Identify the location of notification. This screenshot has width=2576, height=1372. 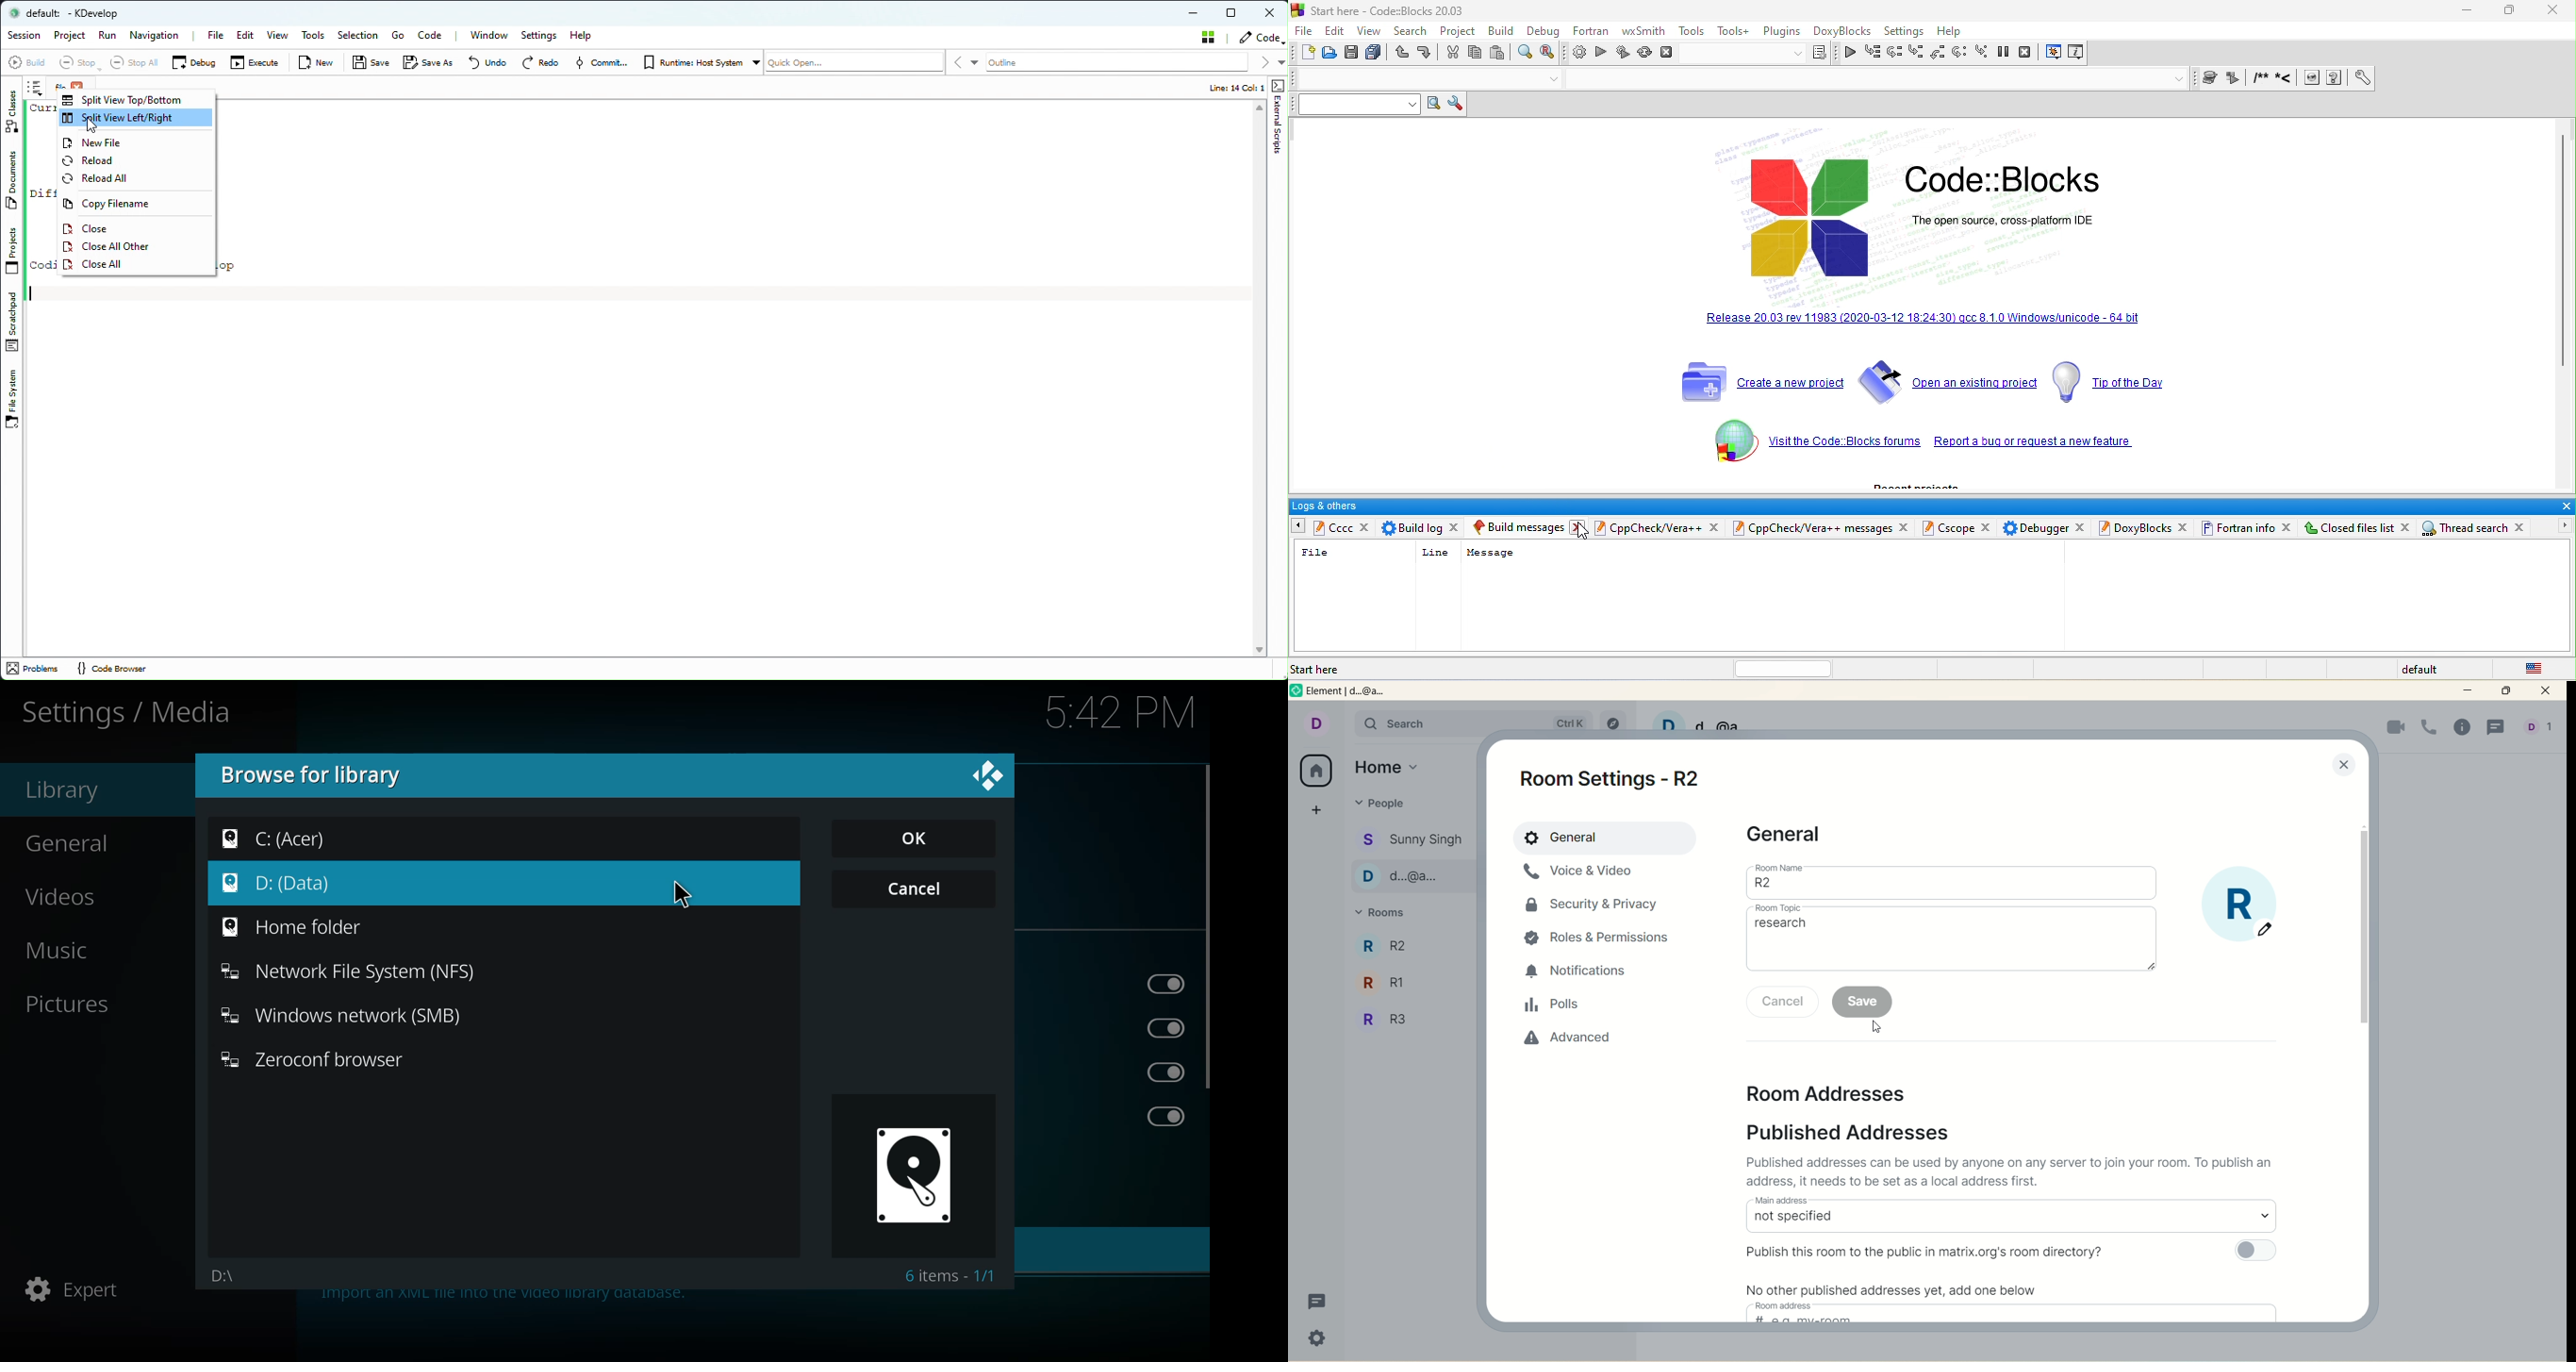
(1579, 972).